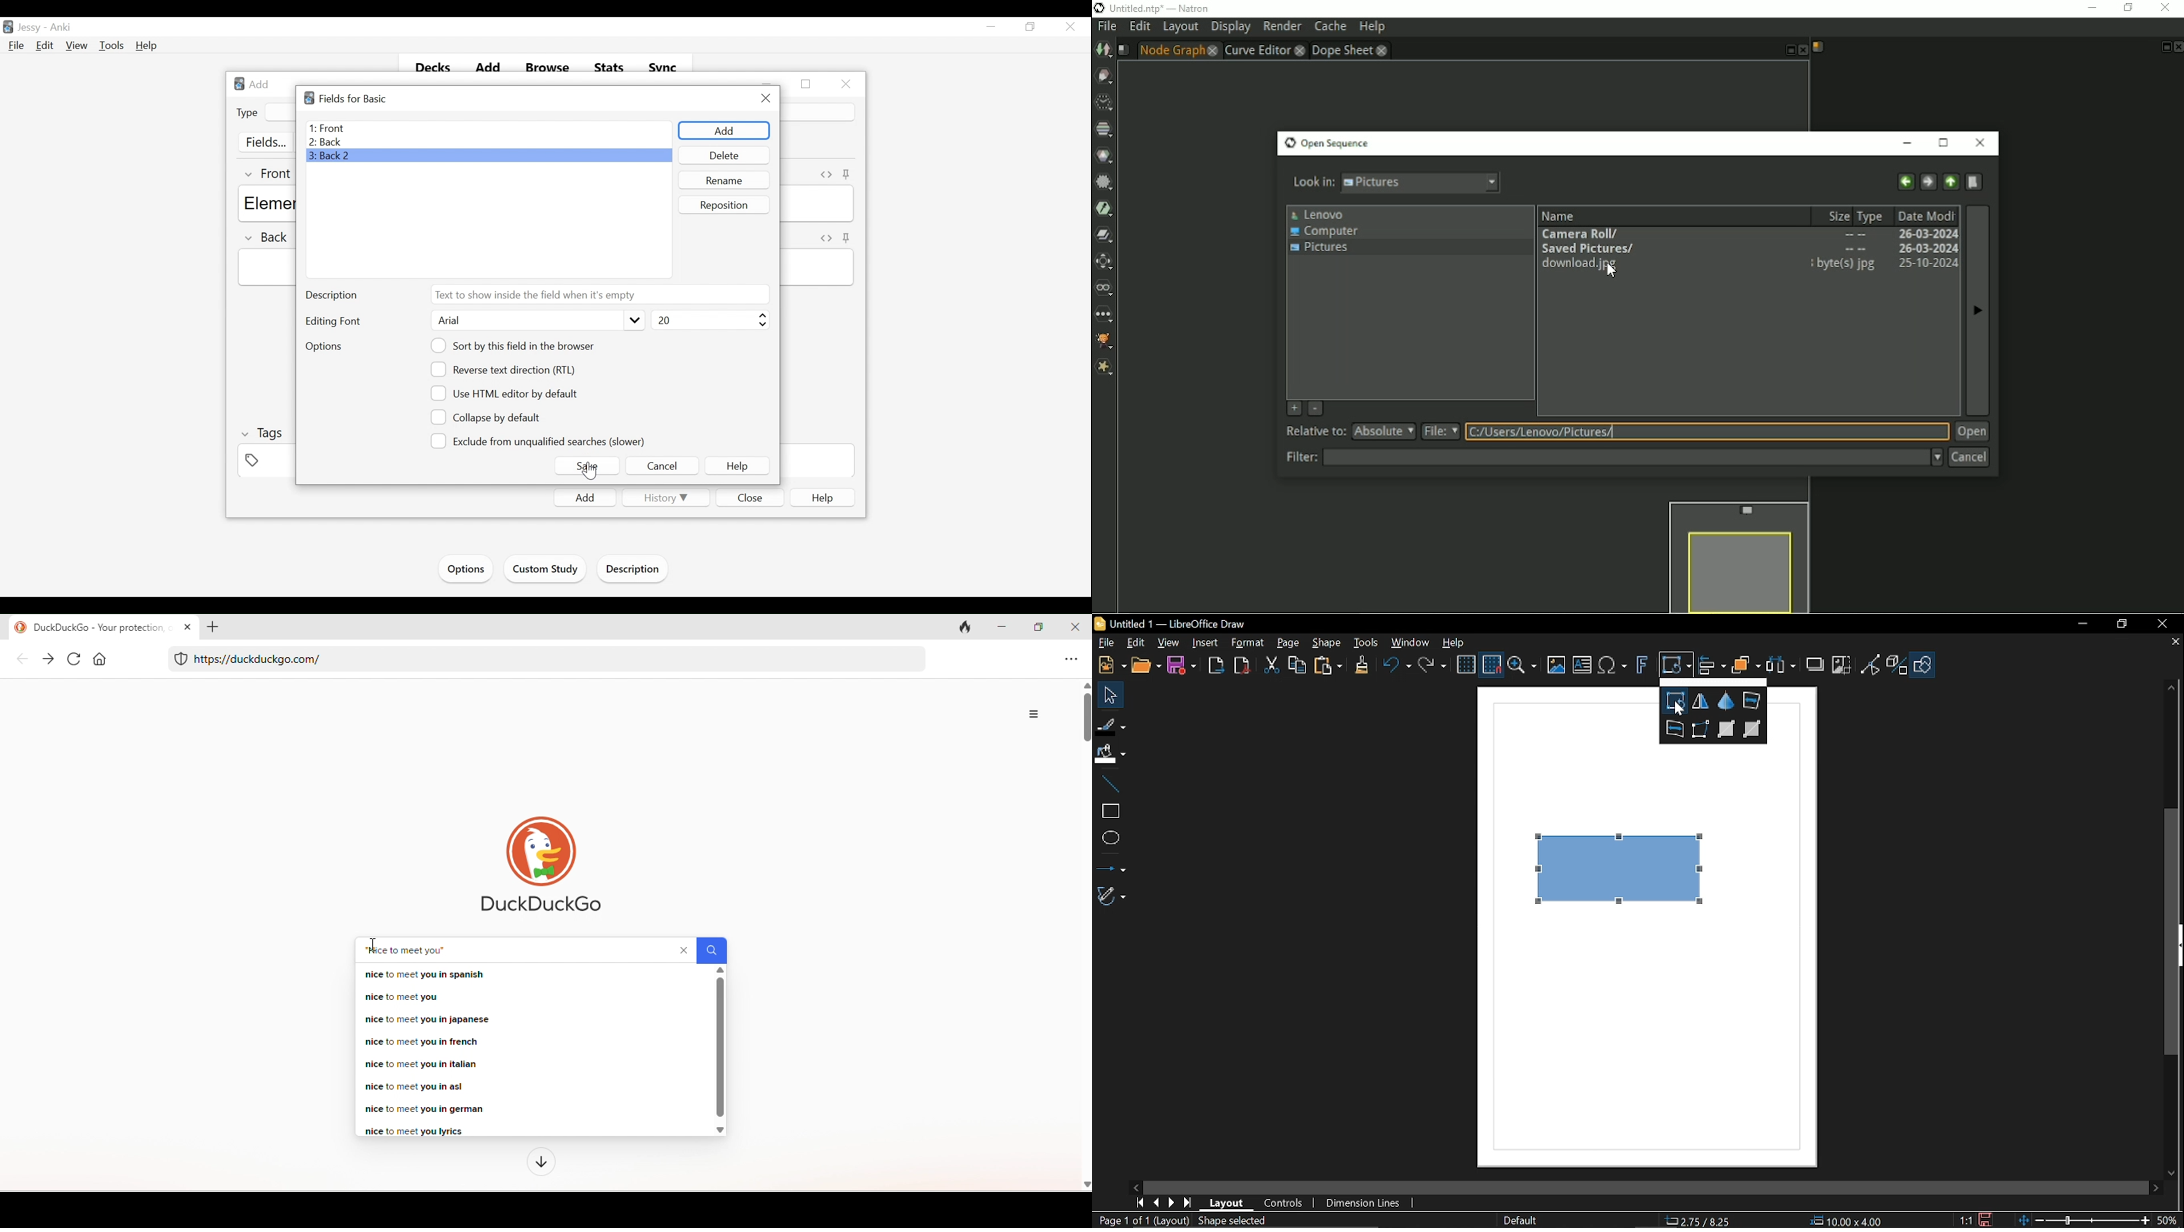 Image resolution: width=2184 pixels, height=1232 pixels. Describe the element at coordinates (1110, 723) in the screenshot. I see `line color` at that location.